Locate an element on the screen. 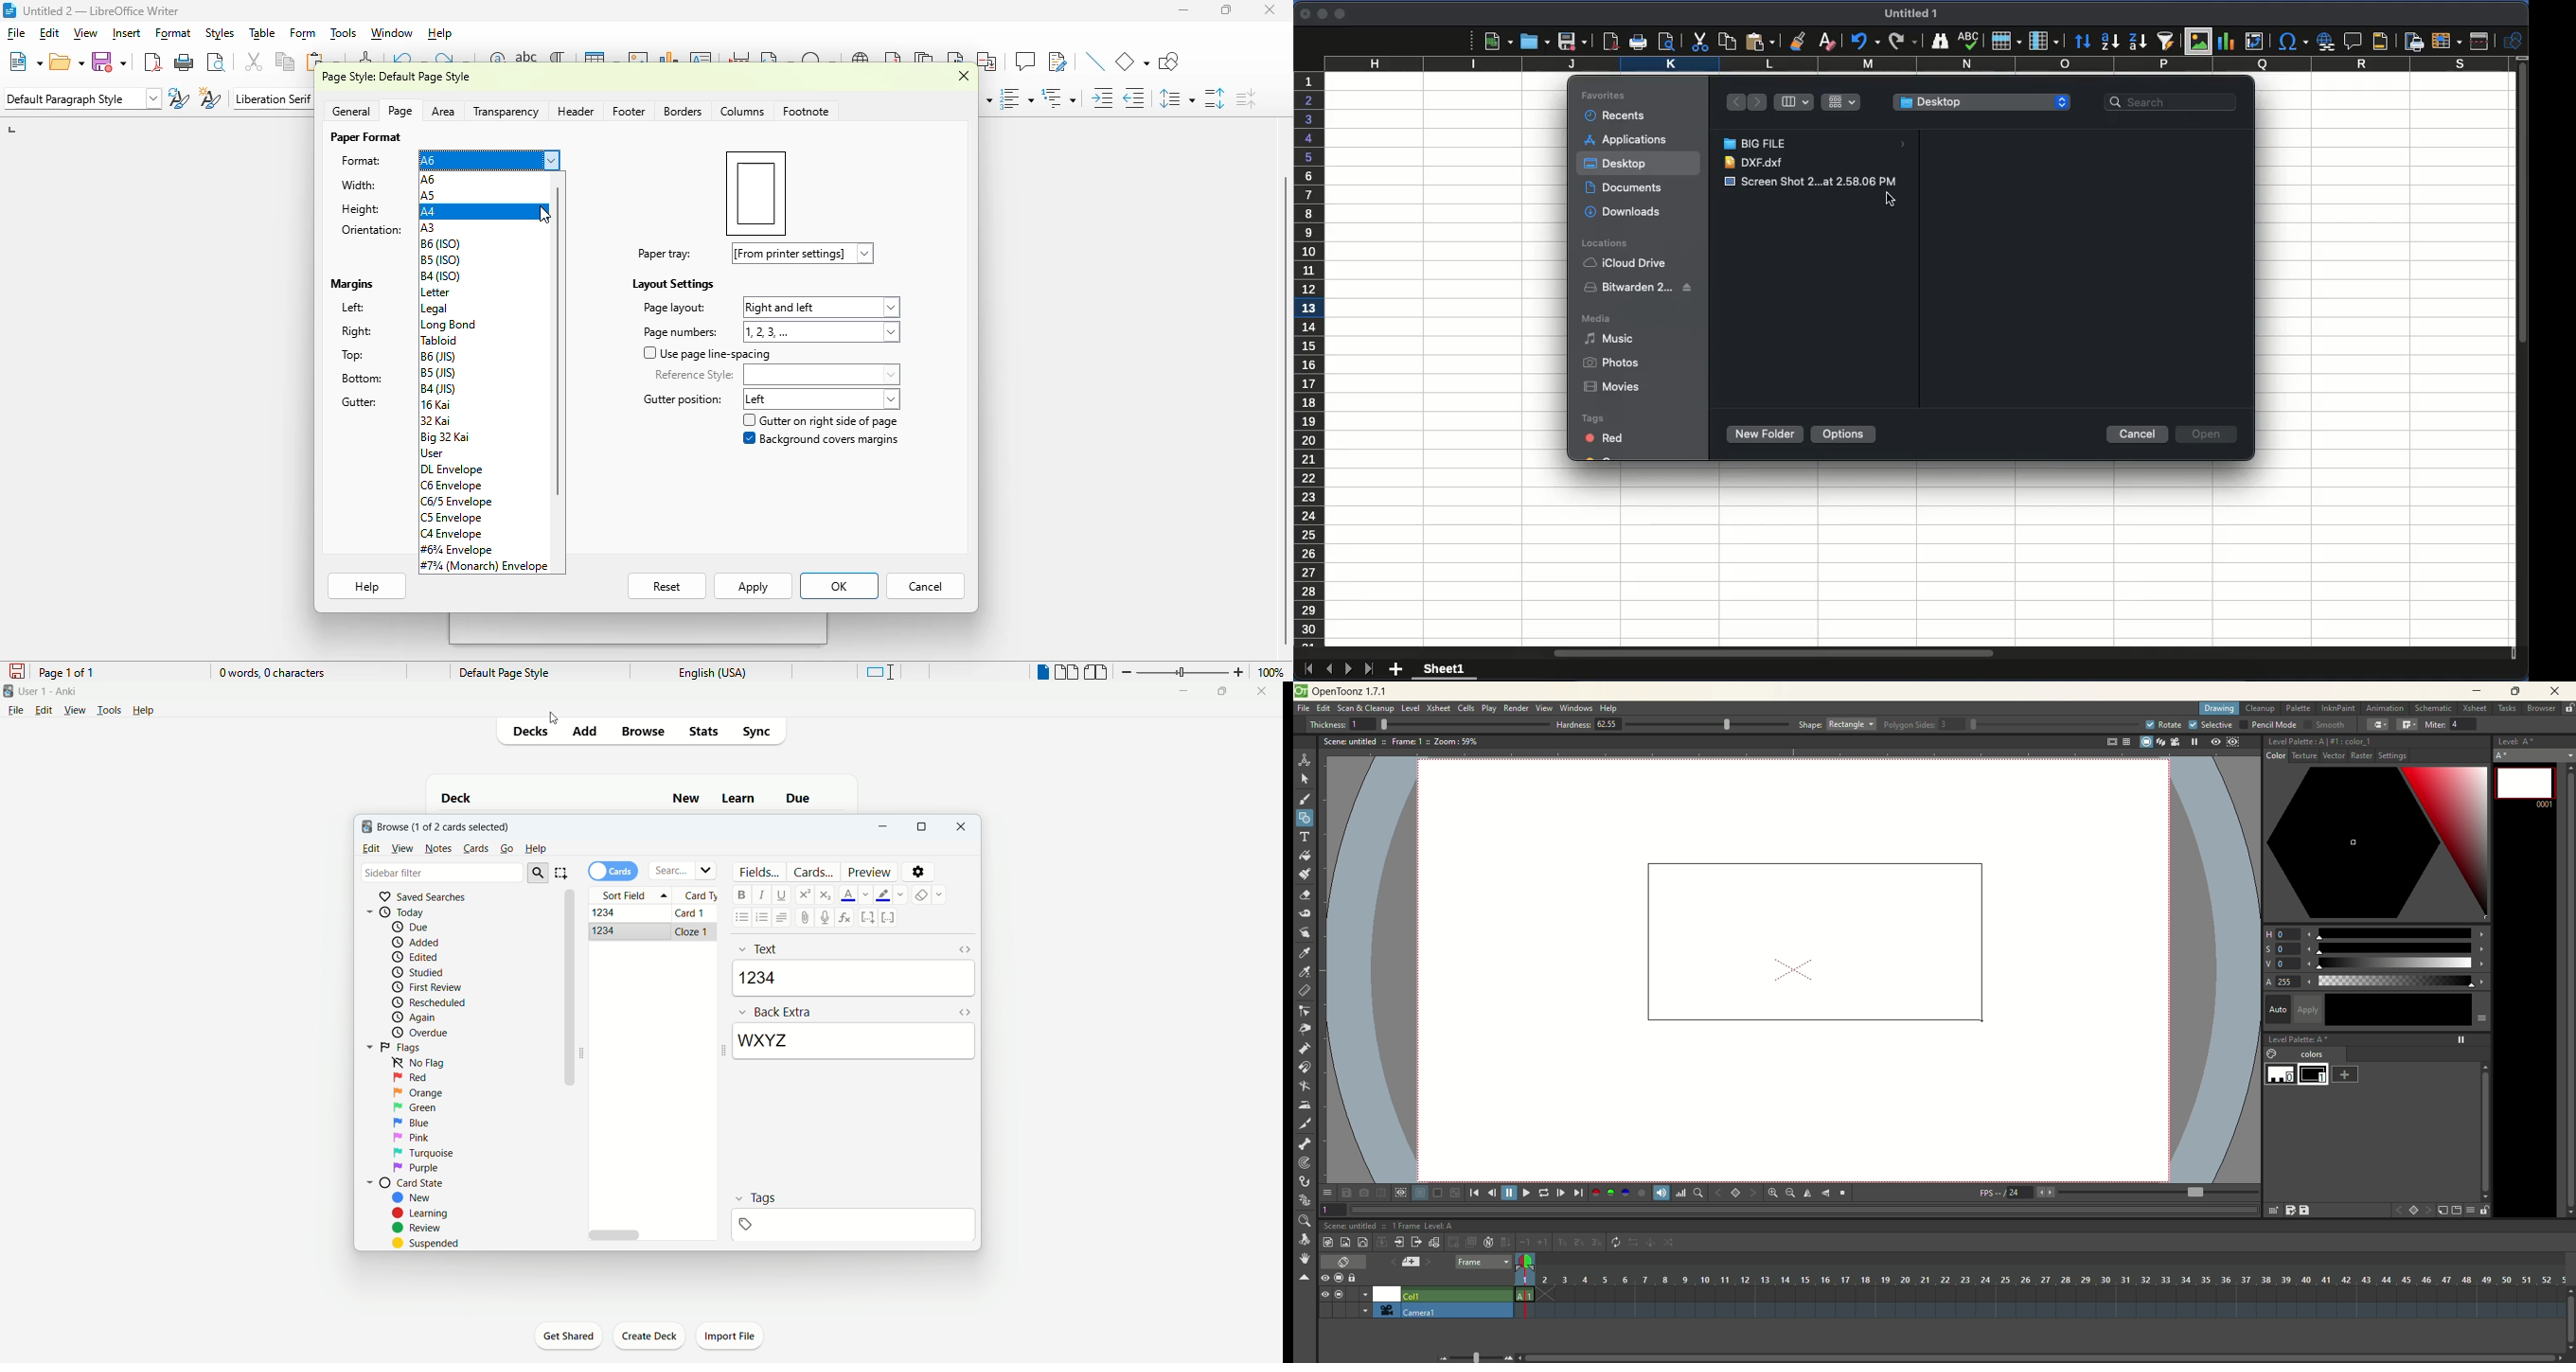 This screenshot has height=1372, width=2576. recents is located at coordinates (1613, 117).